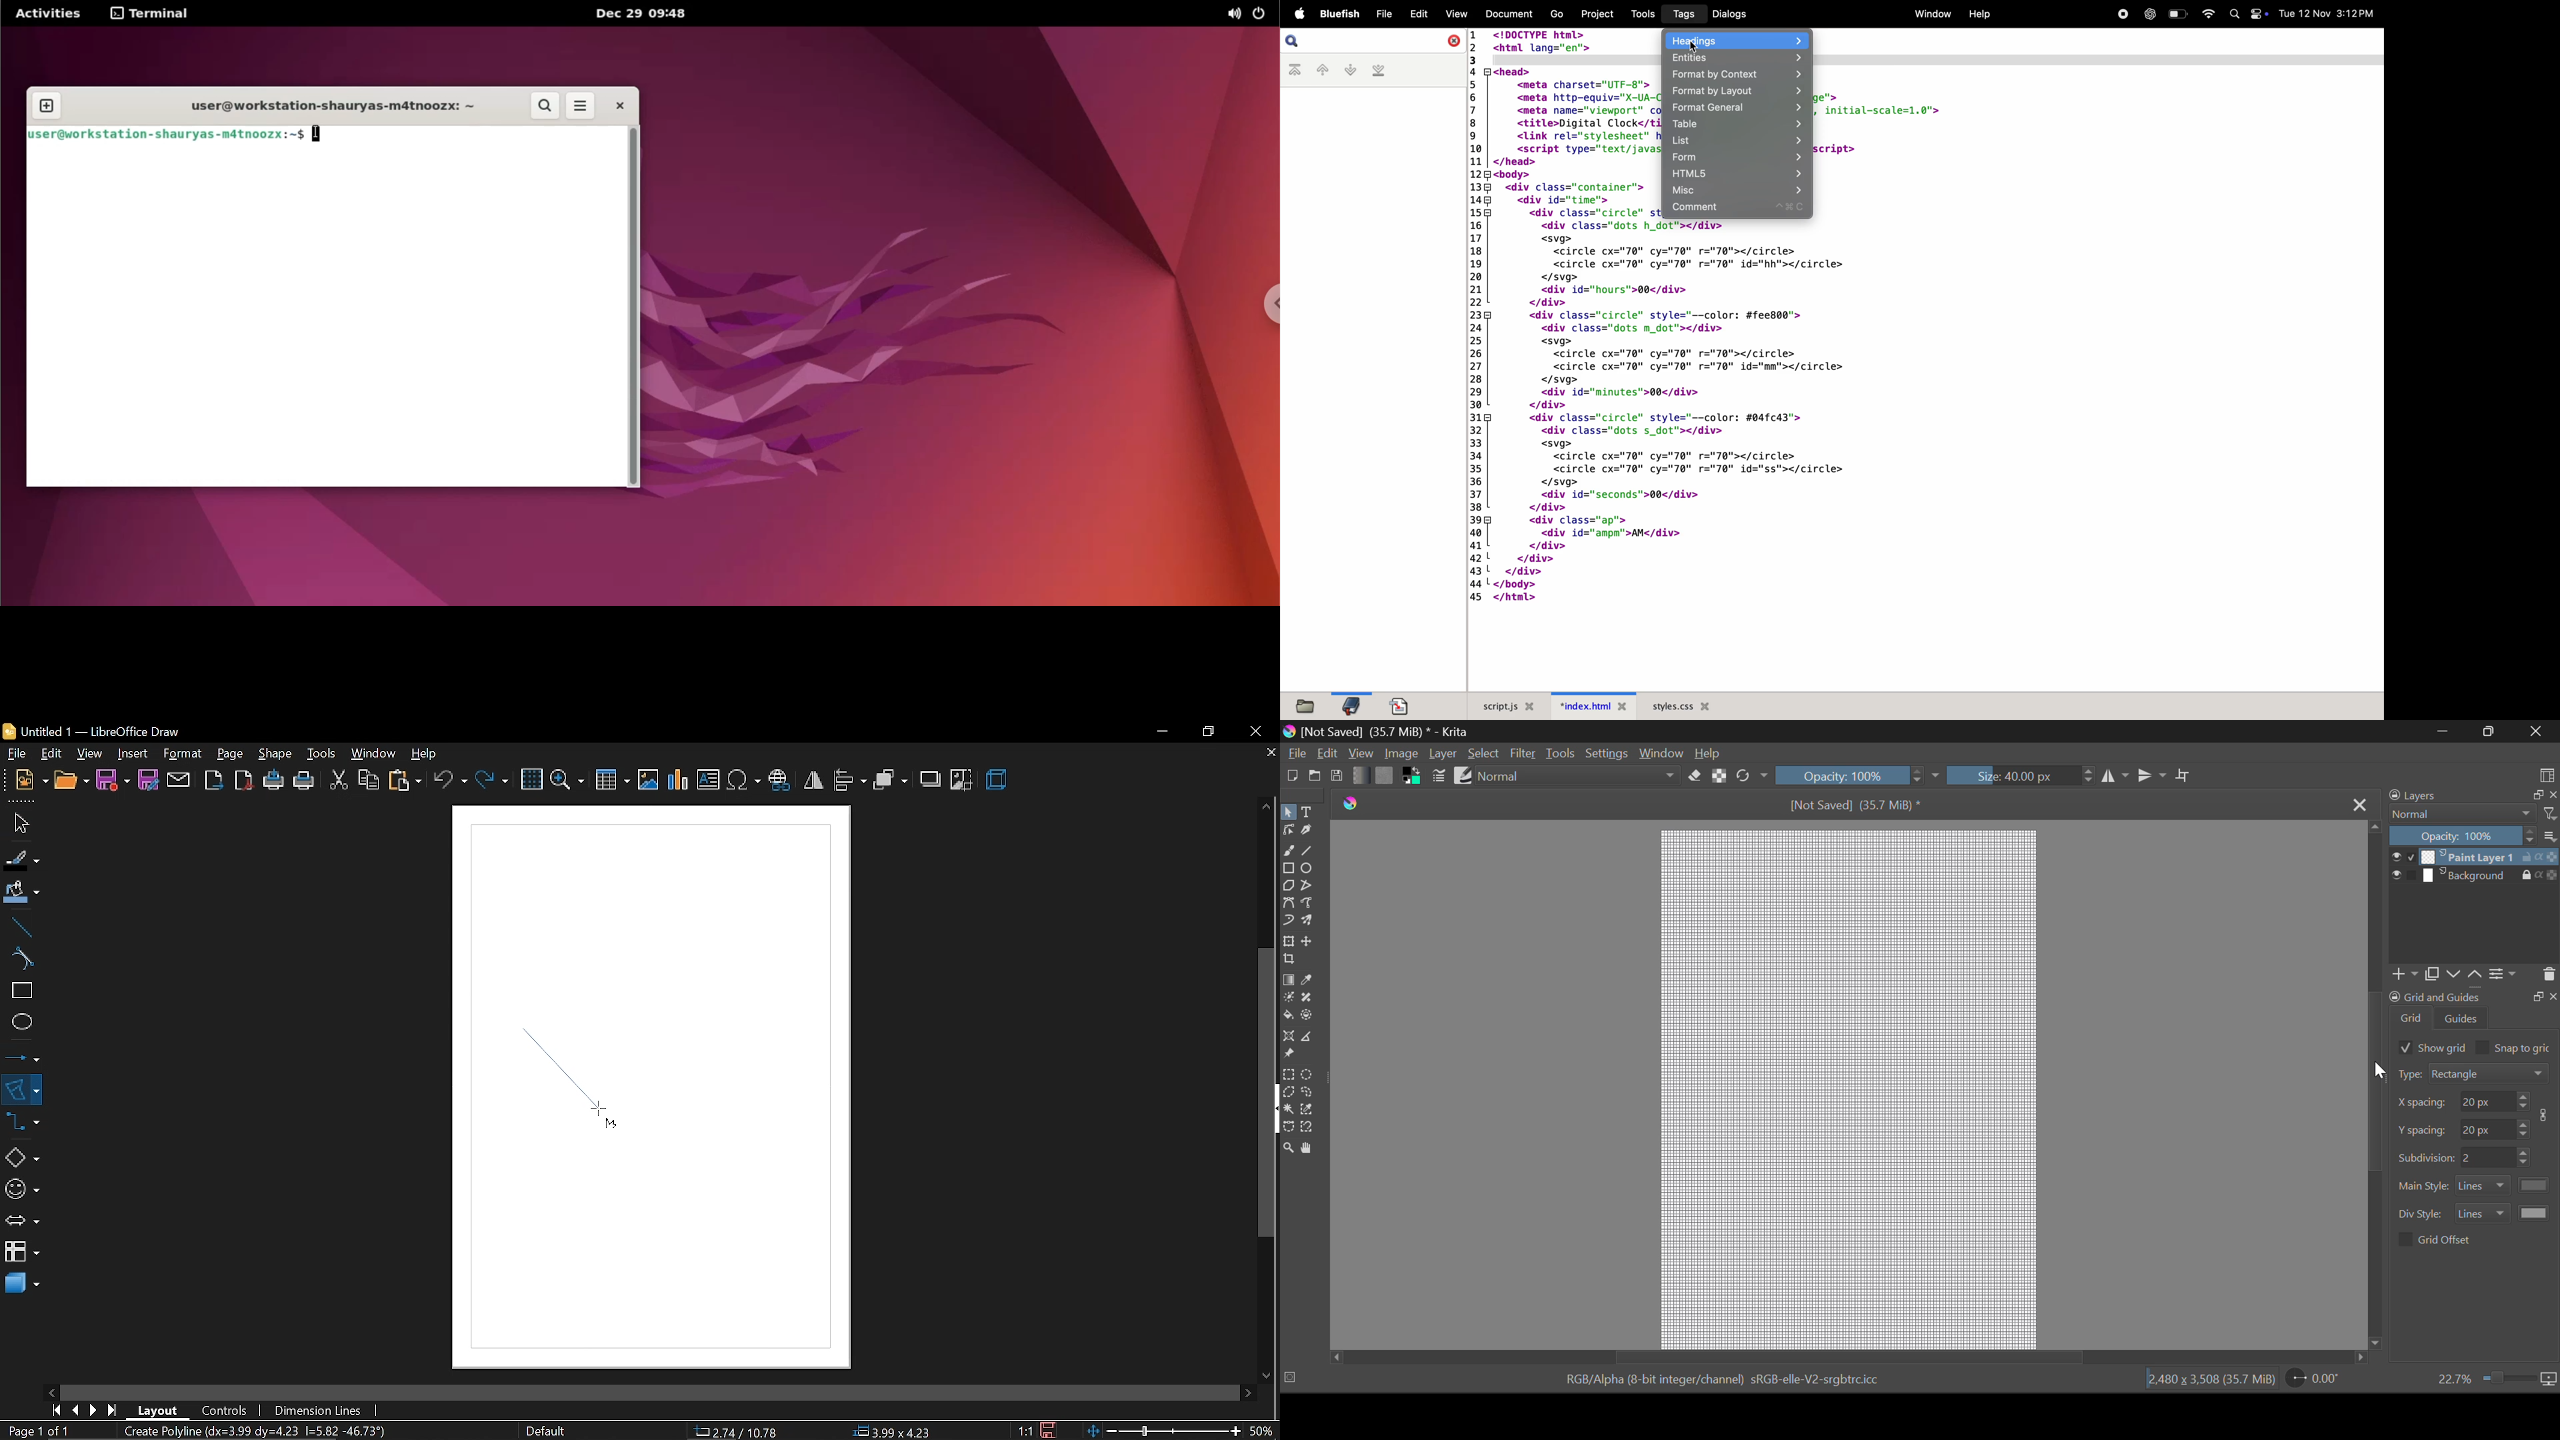 This screenshot has width=2576, height=1456. I want to click on vertical scrollbar, so click(1269, 1093).